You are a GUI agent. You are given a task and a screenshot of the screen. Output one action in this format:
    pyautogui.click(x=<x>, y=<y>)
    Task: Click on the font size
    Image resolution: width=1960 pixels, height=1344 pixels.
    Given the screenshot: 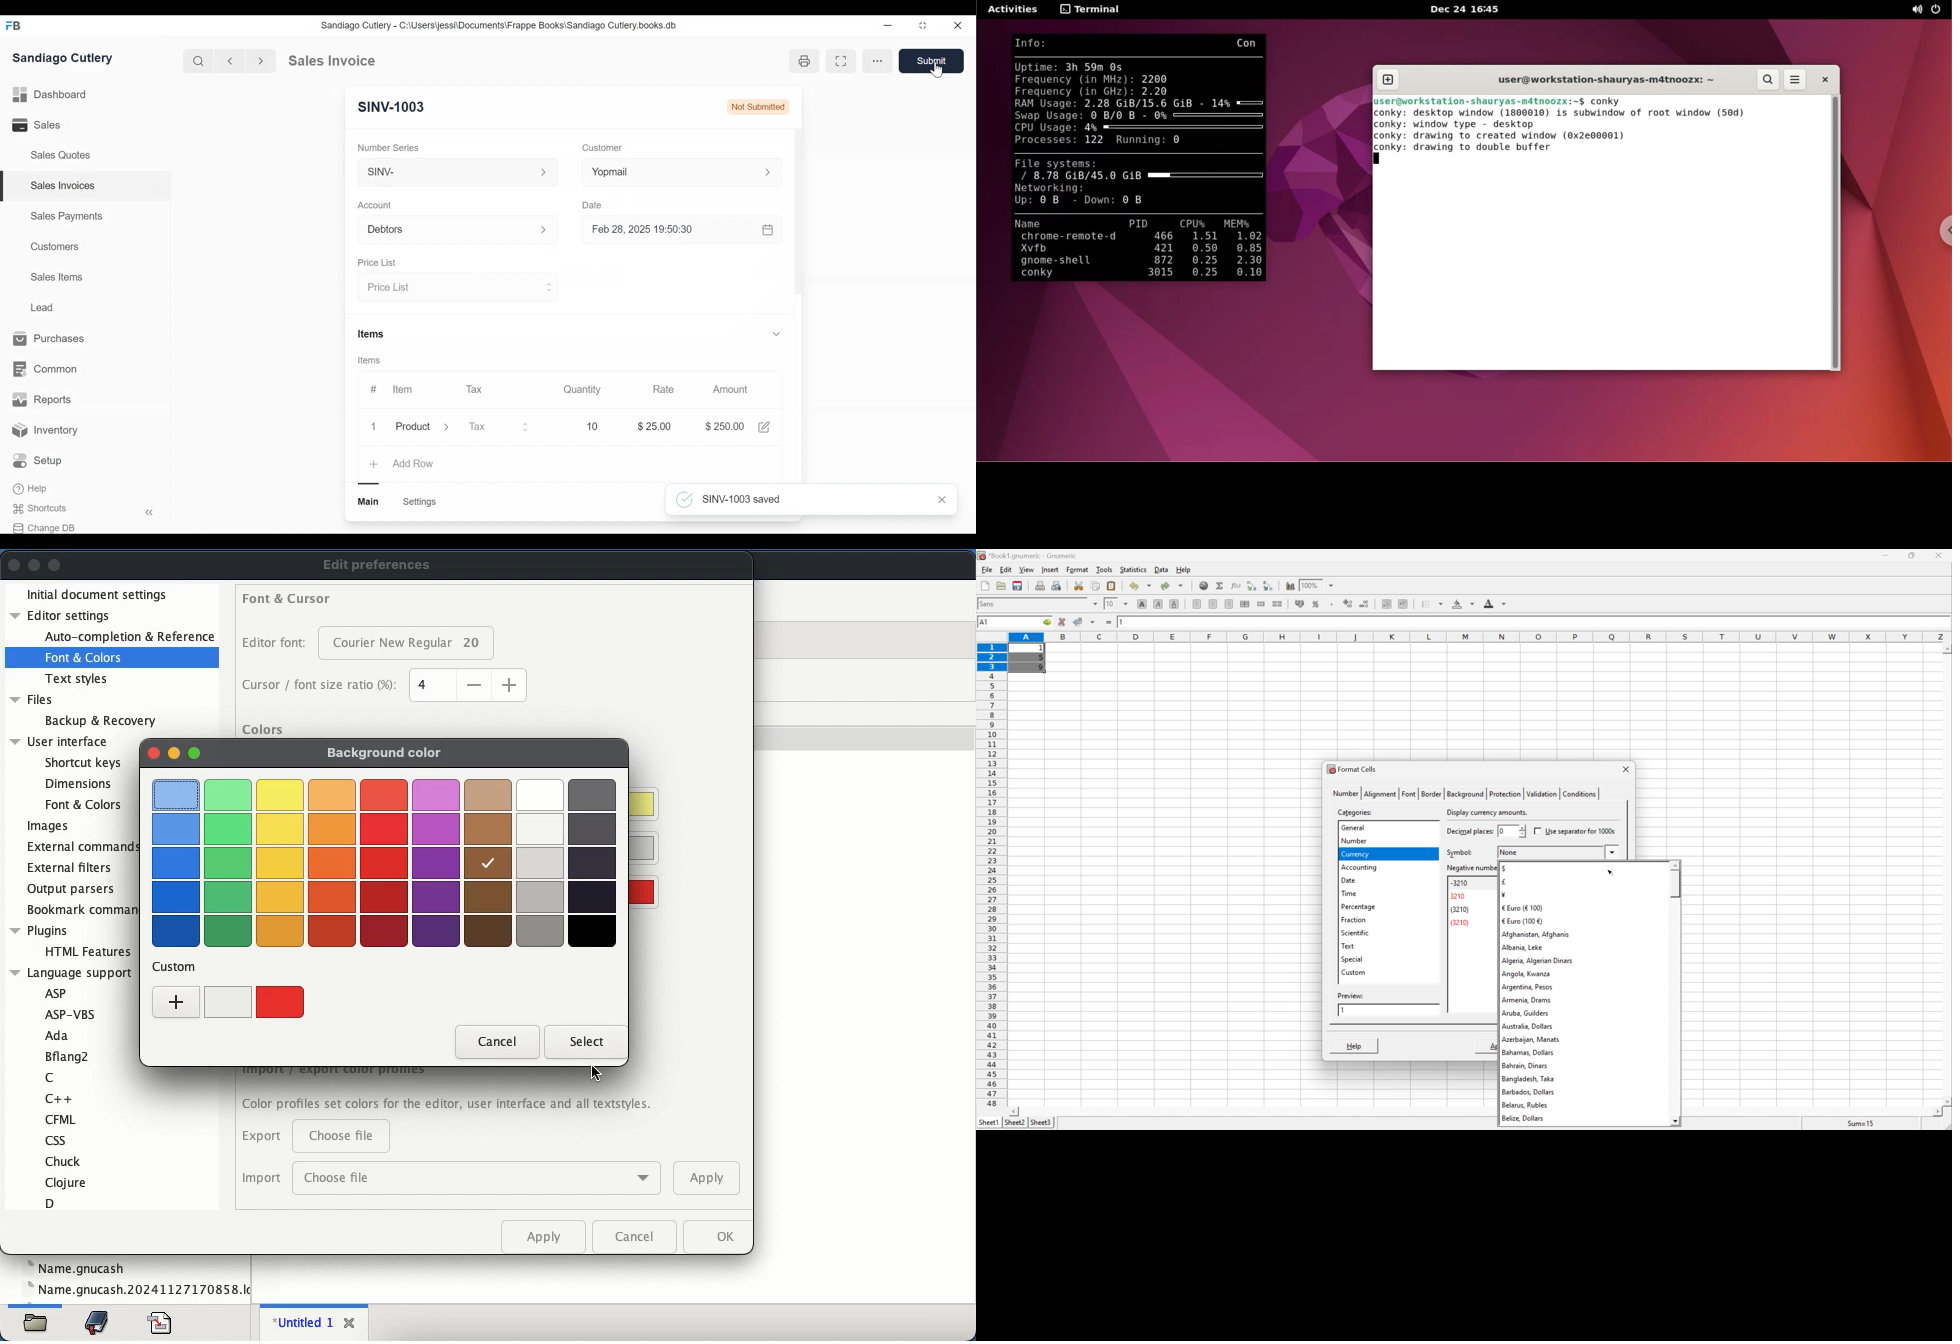 What is the action you would take?
    pyautogui.click(x=410, y=645)
    